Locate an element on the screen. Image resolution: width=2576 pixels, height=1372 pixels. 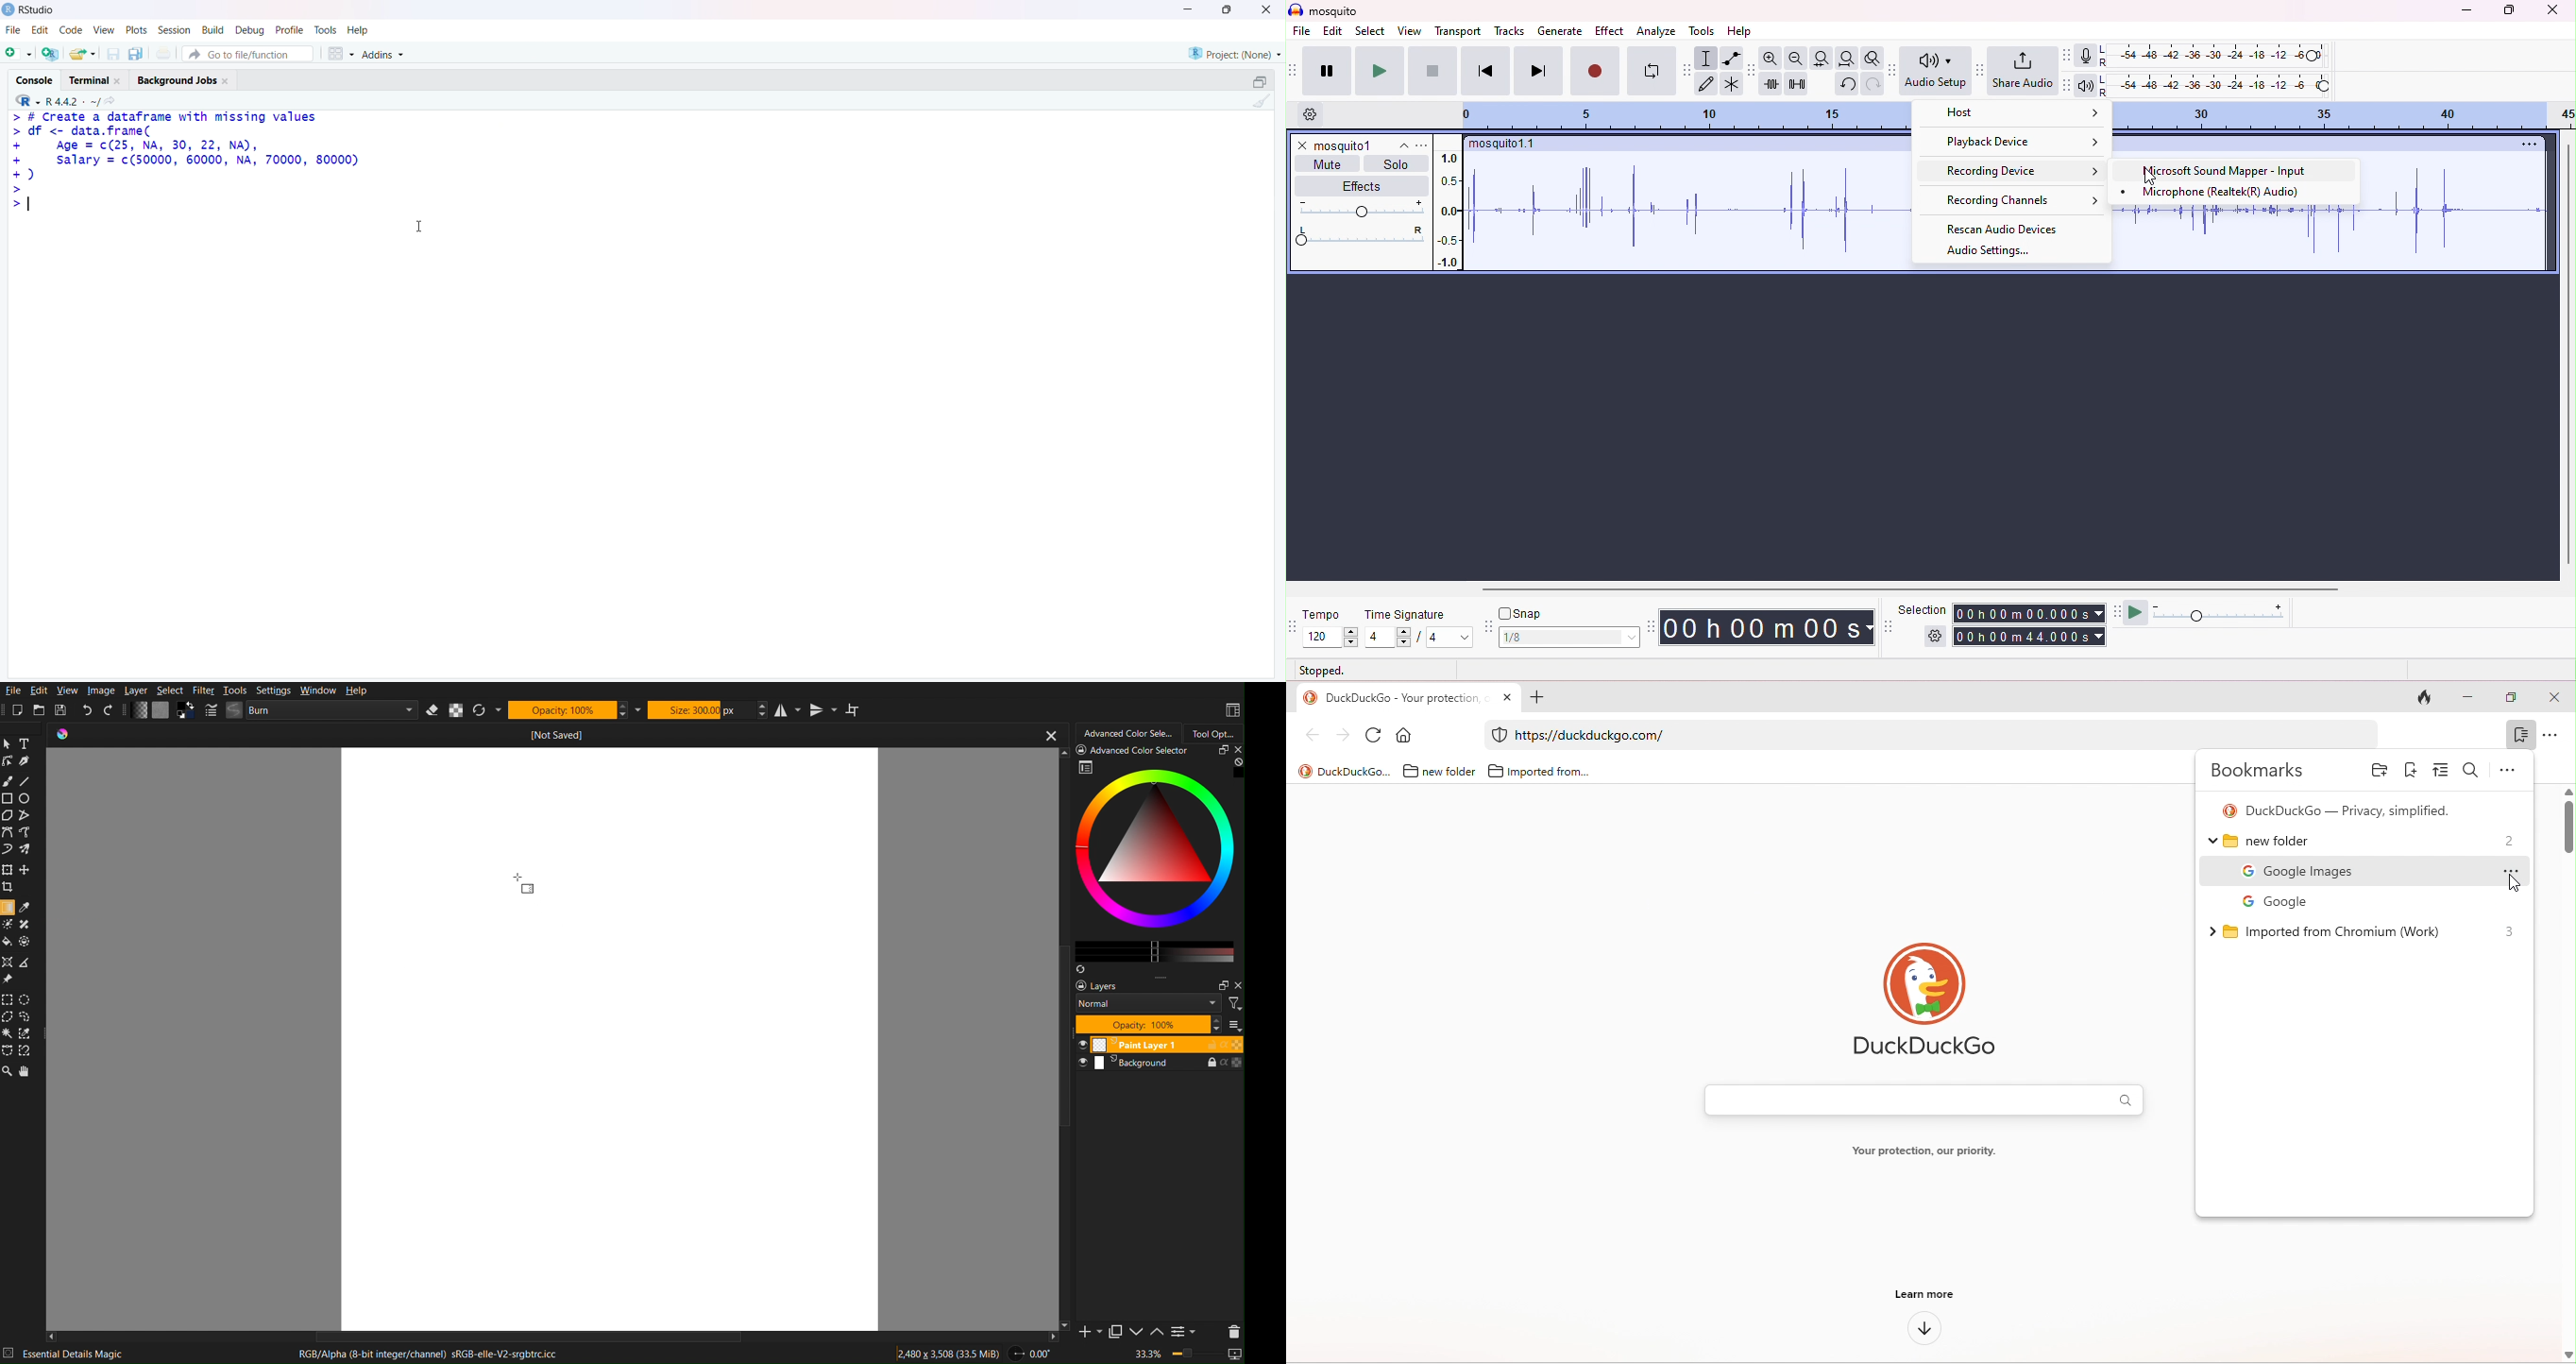
Add Slide is located at coordinates (1089, 1332).